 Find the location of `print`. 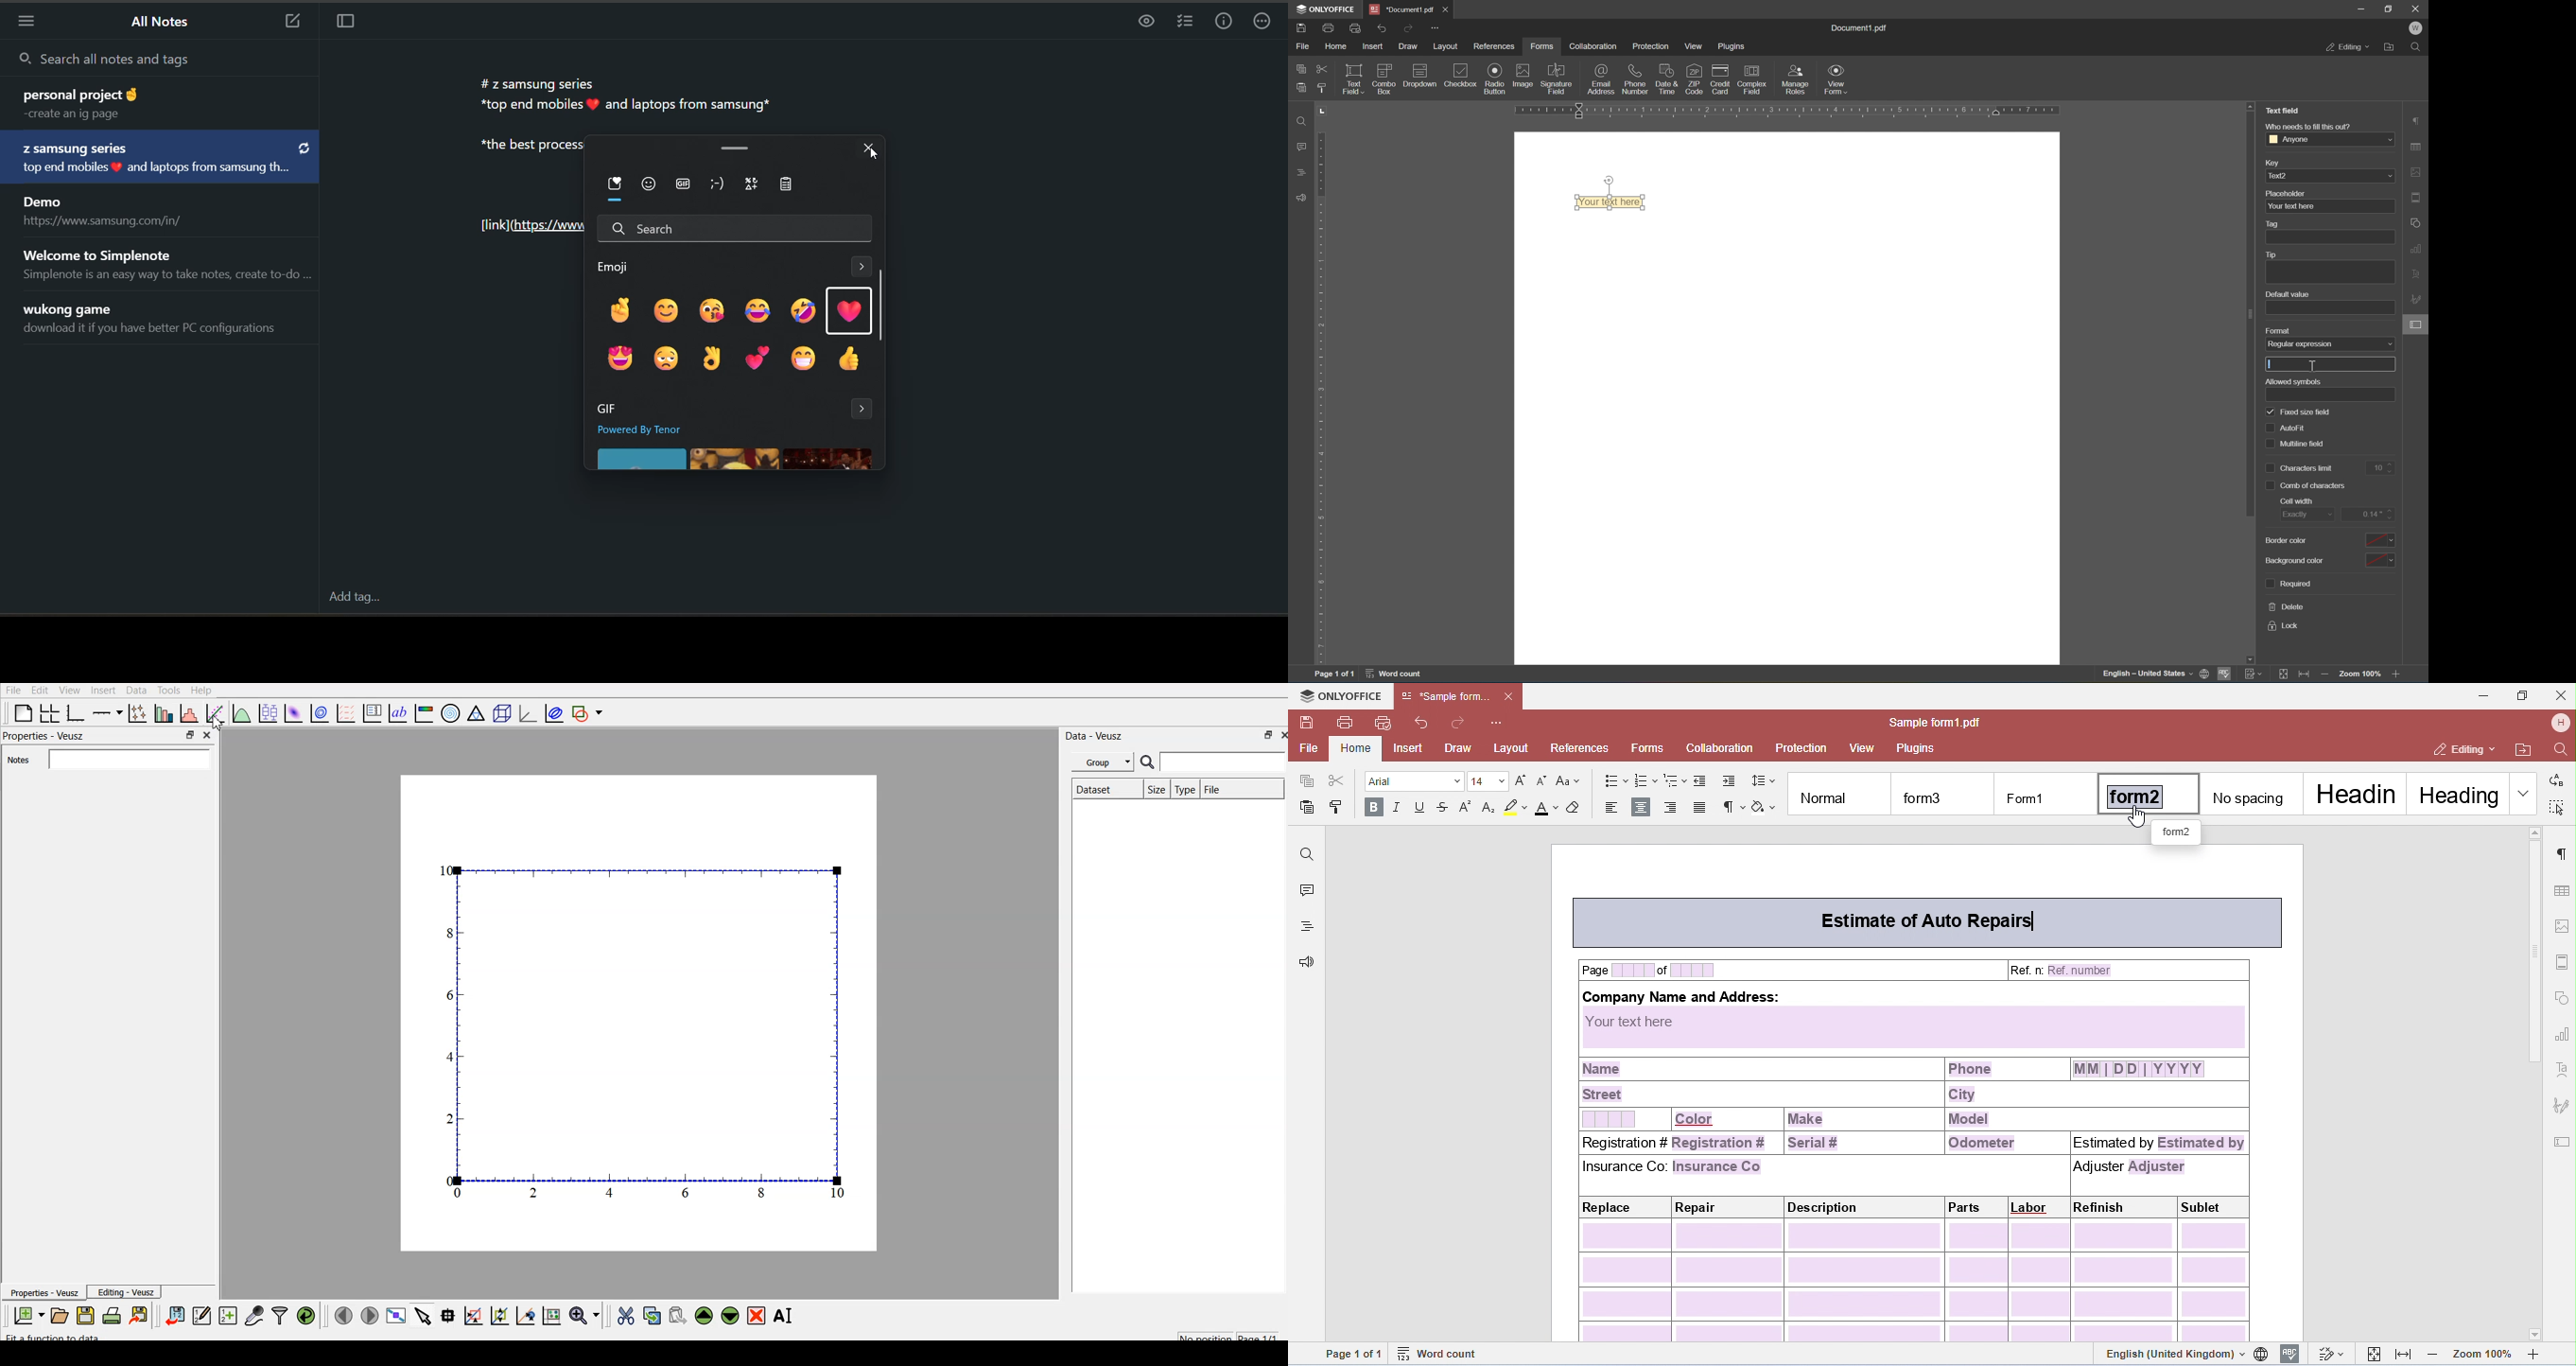

print is located at coordinates (112, 1316).